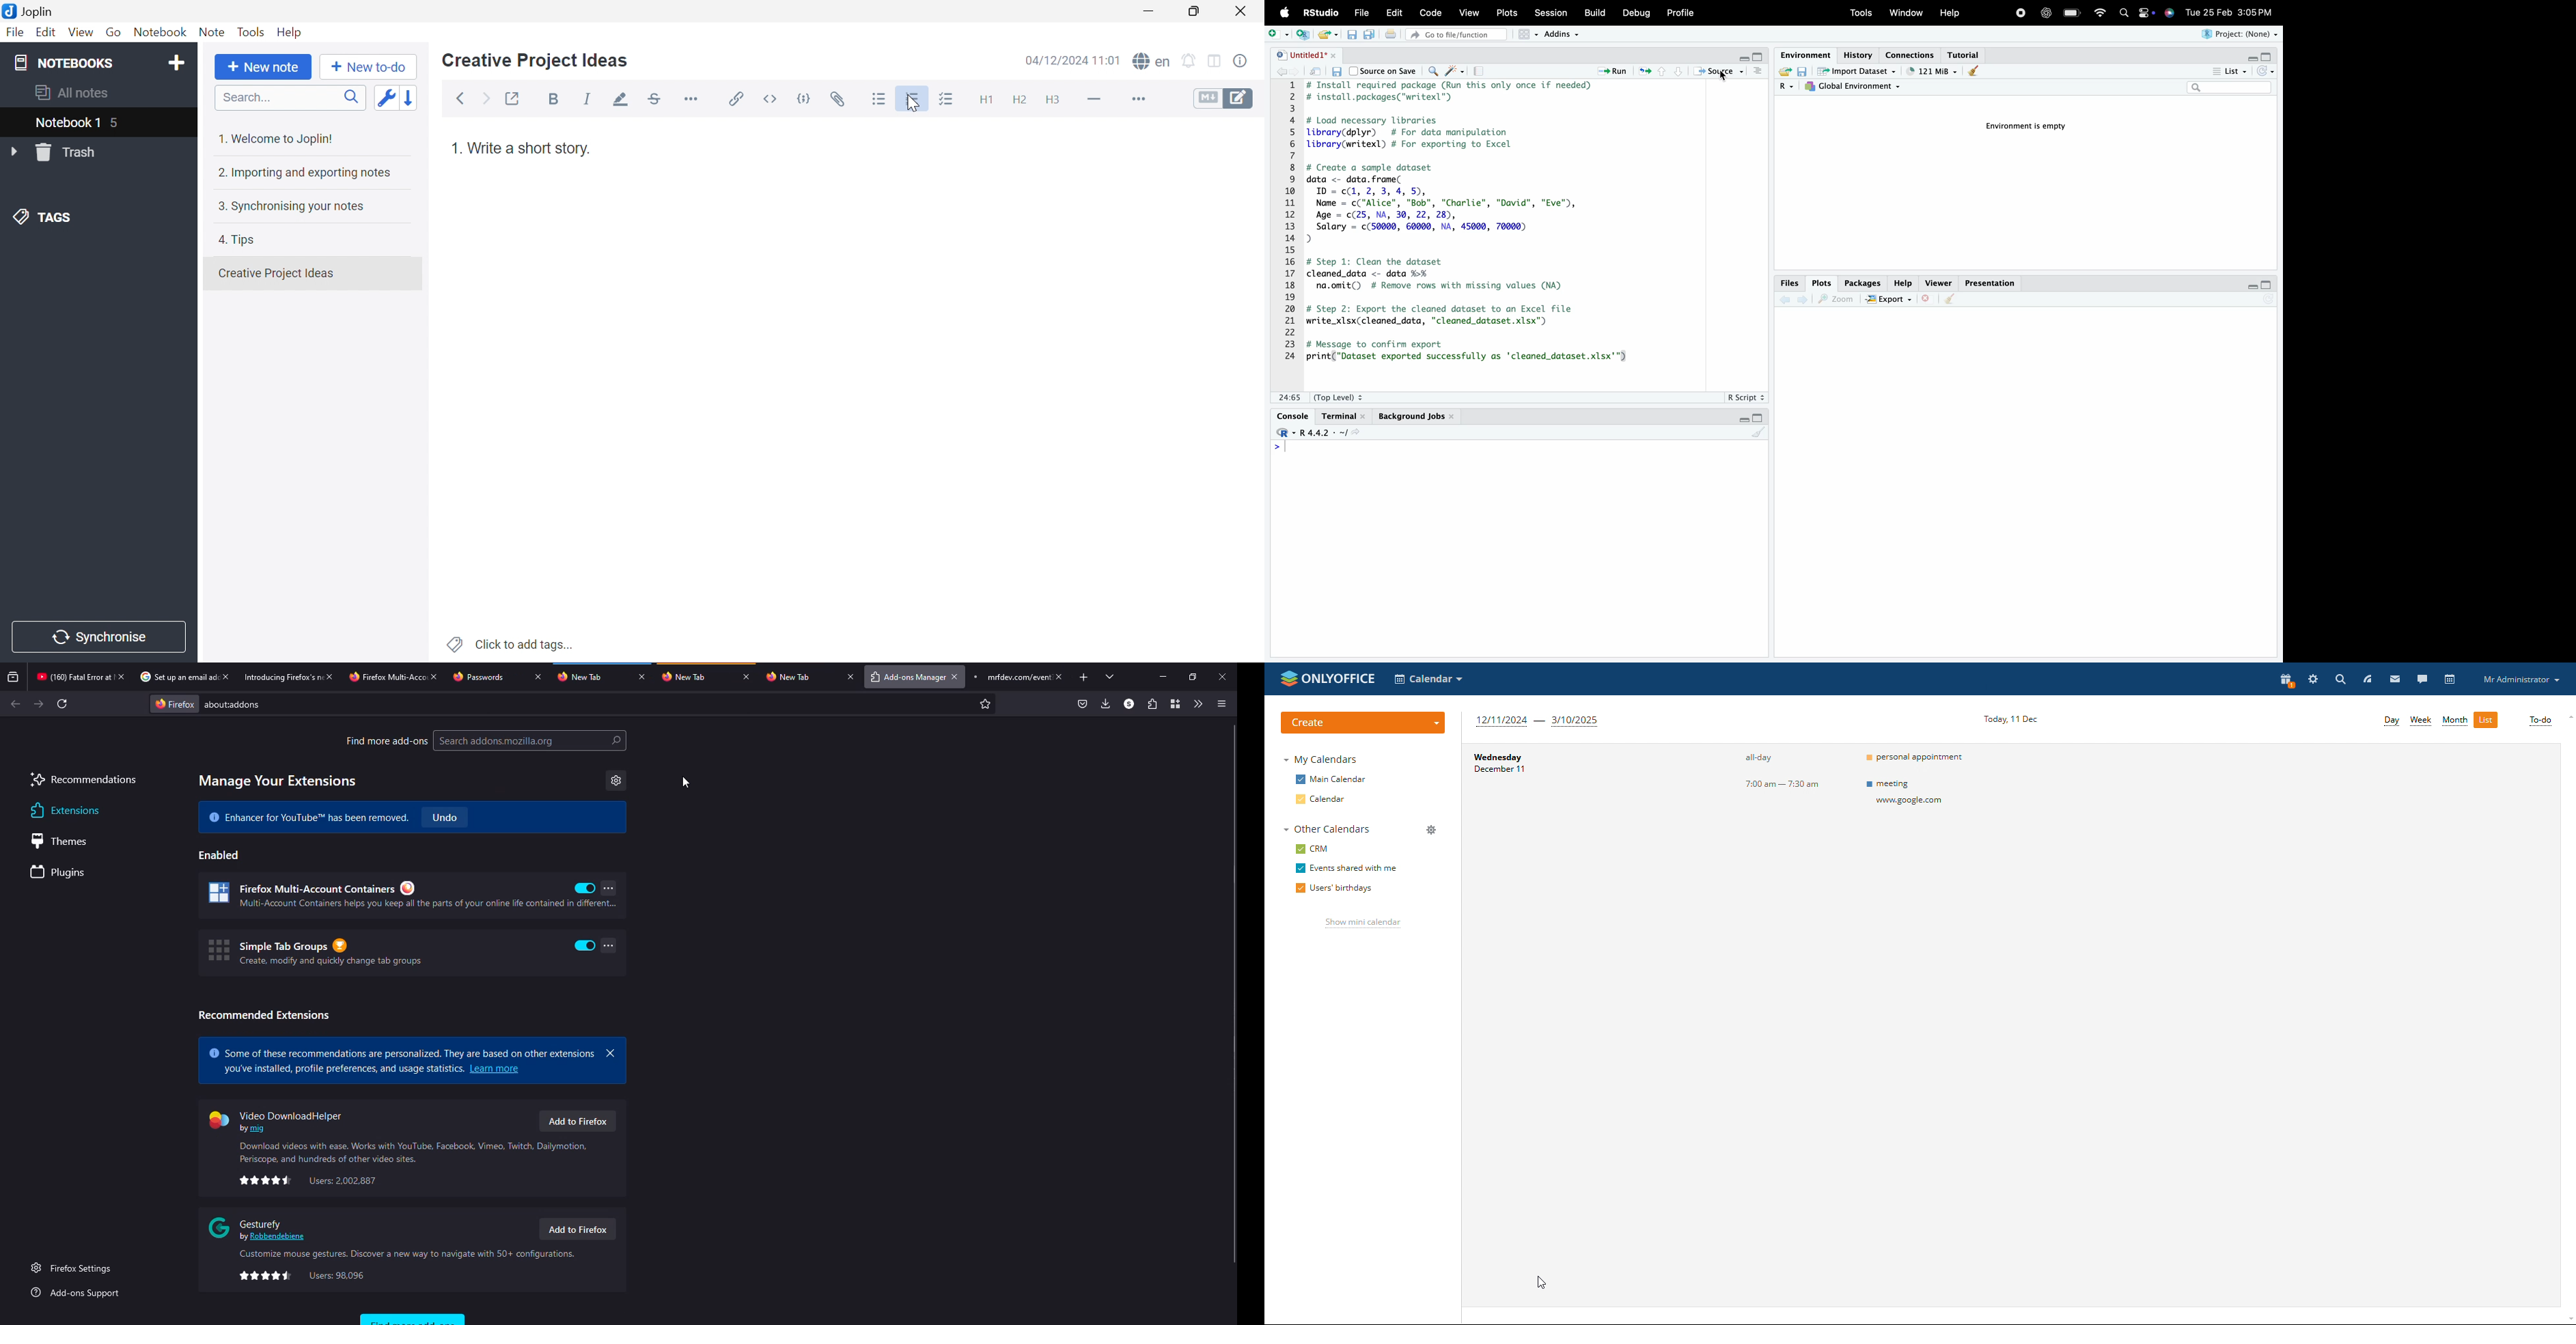 This screenshot has height=1344, width=2576. Describe the element at coordinates (594, 676) in the screenshot. I see `tab` at that location.